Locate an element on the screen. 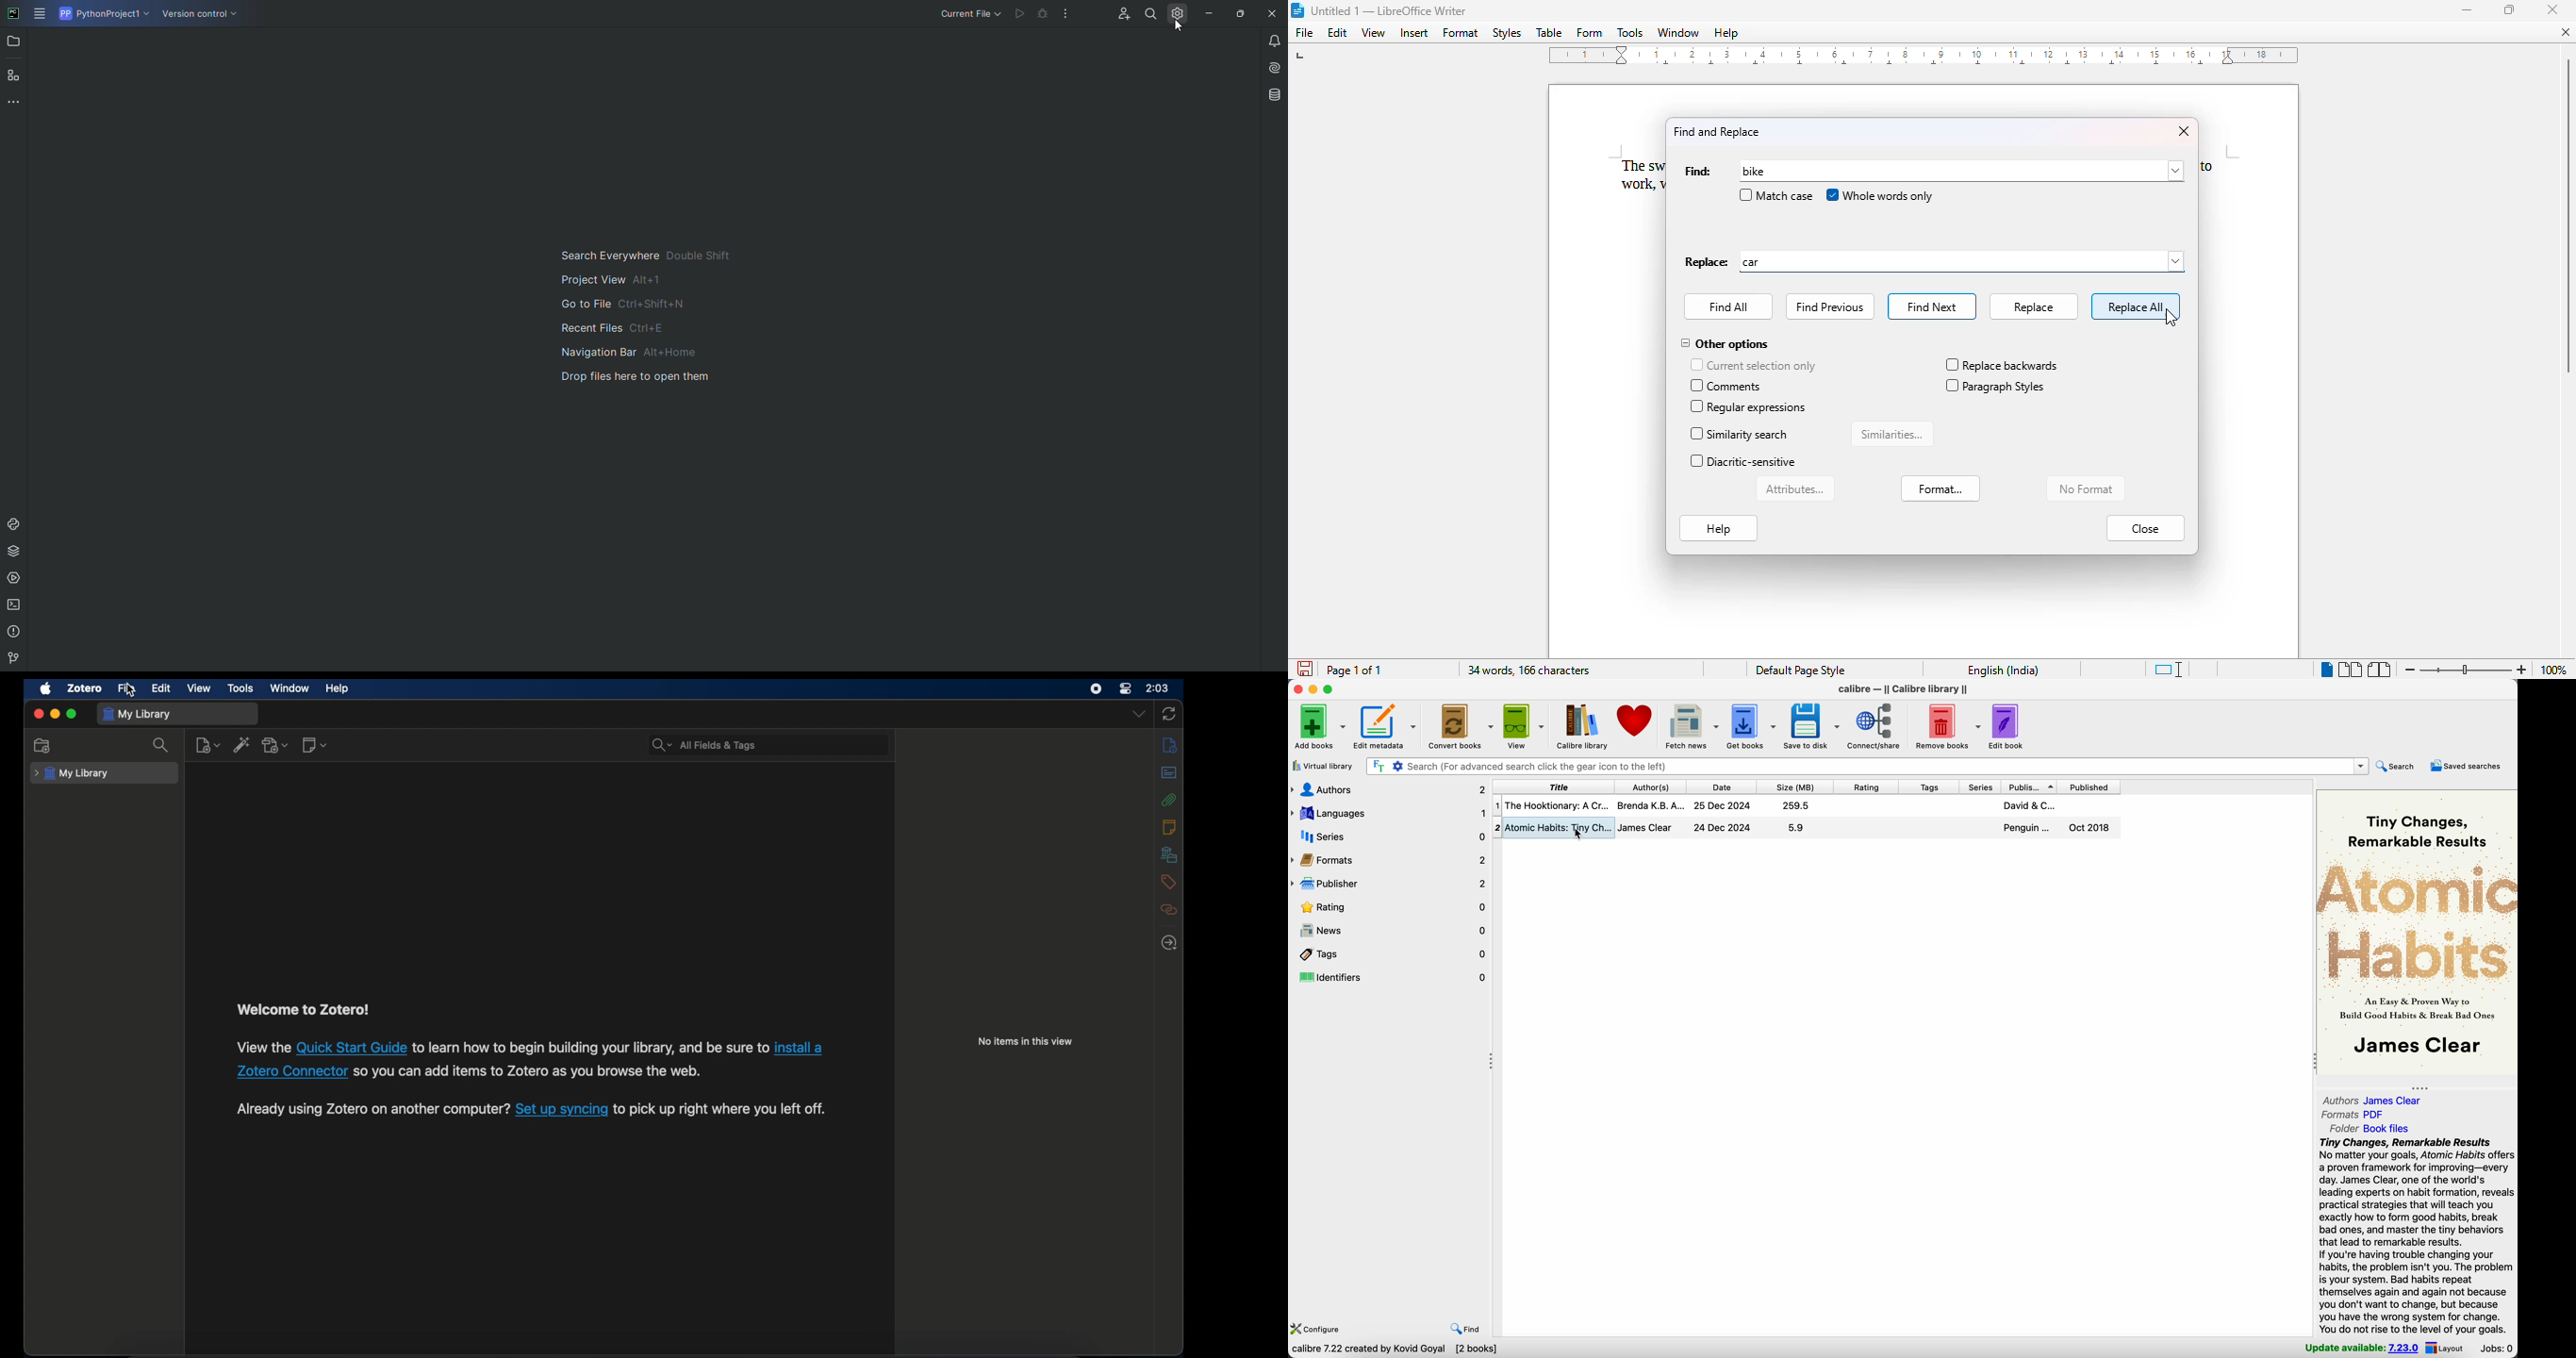  my library is located at coordinates (72, 773).